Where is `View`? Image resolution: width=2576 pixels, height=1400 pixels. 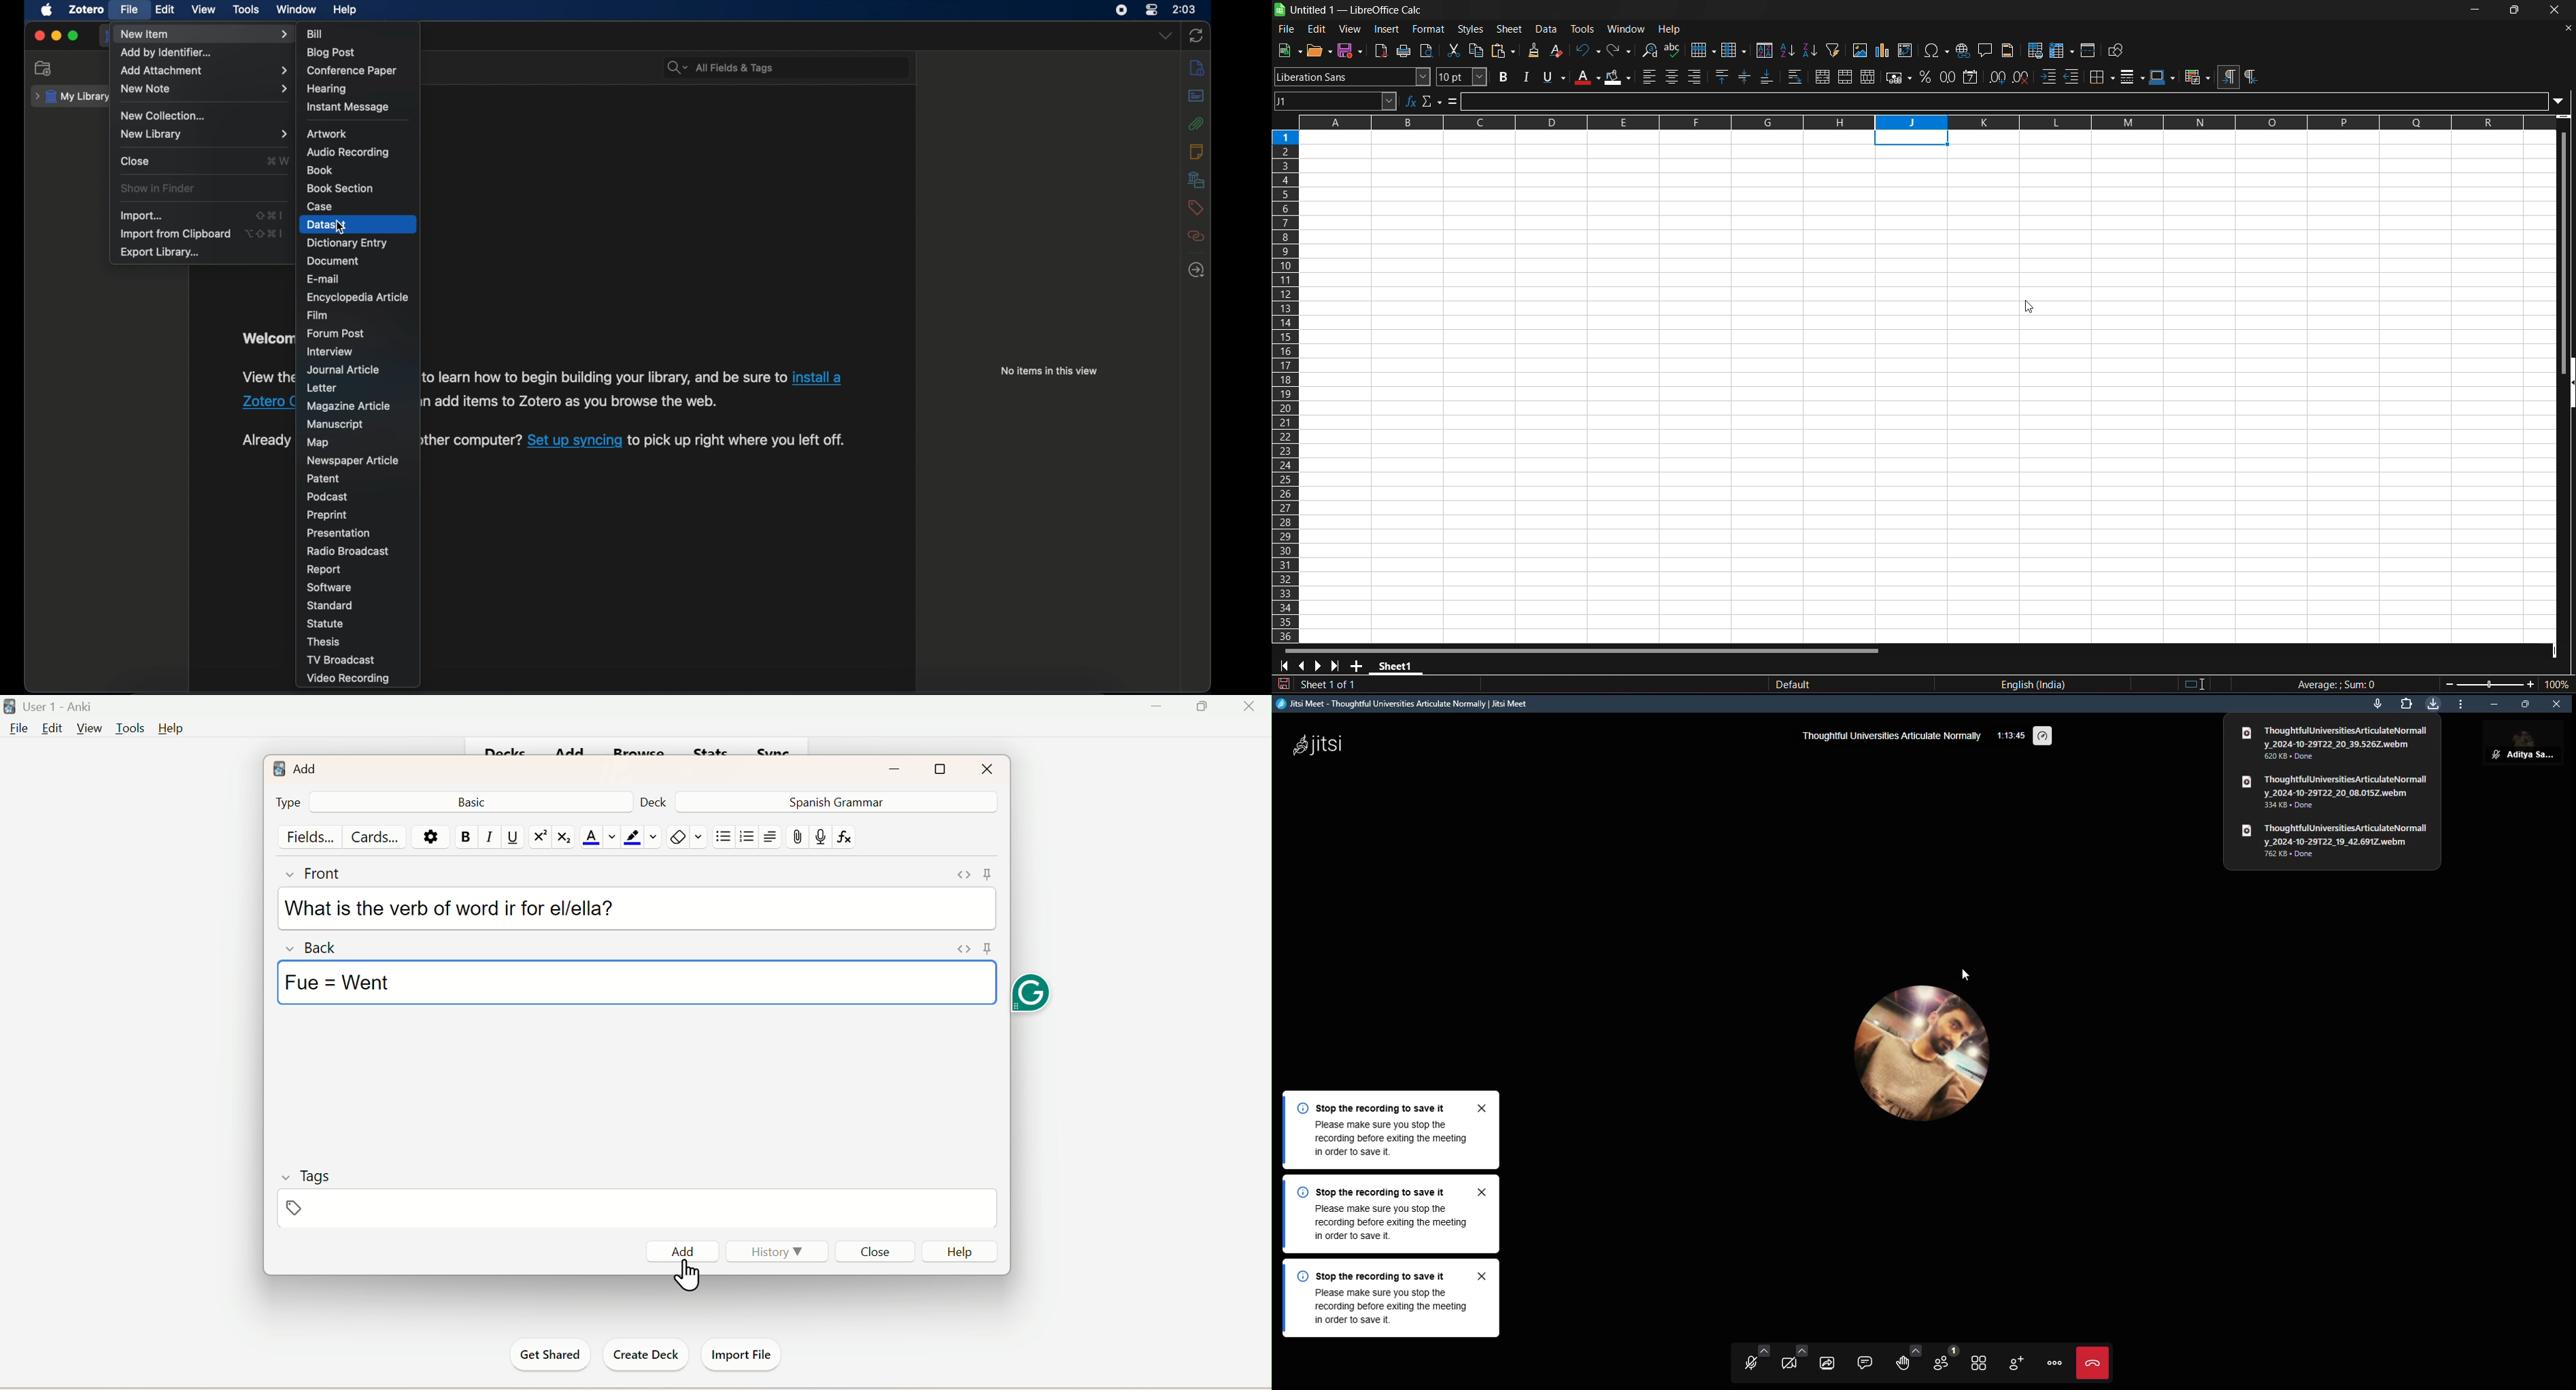 View is located at coordinates (88, 728).